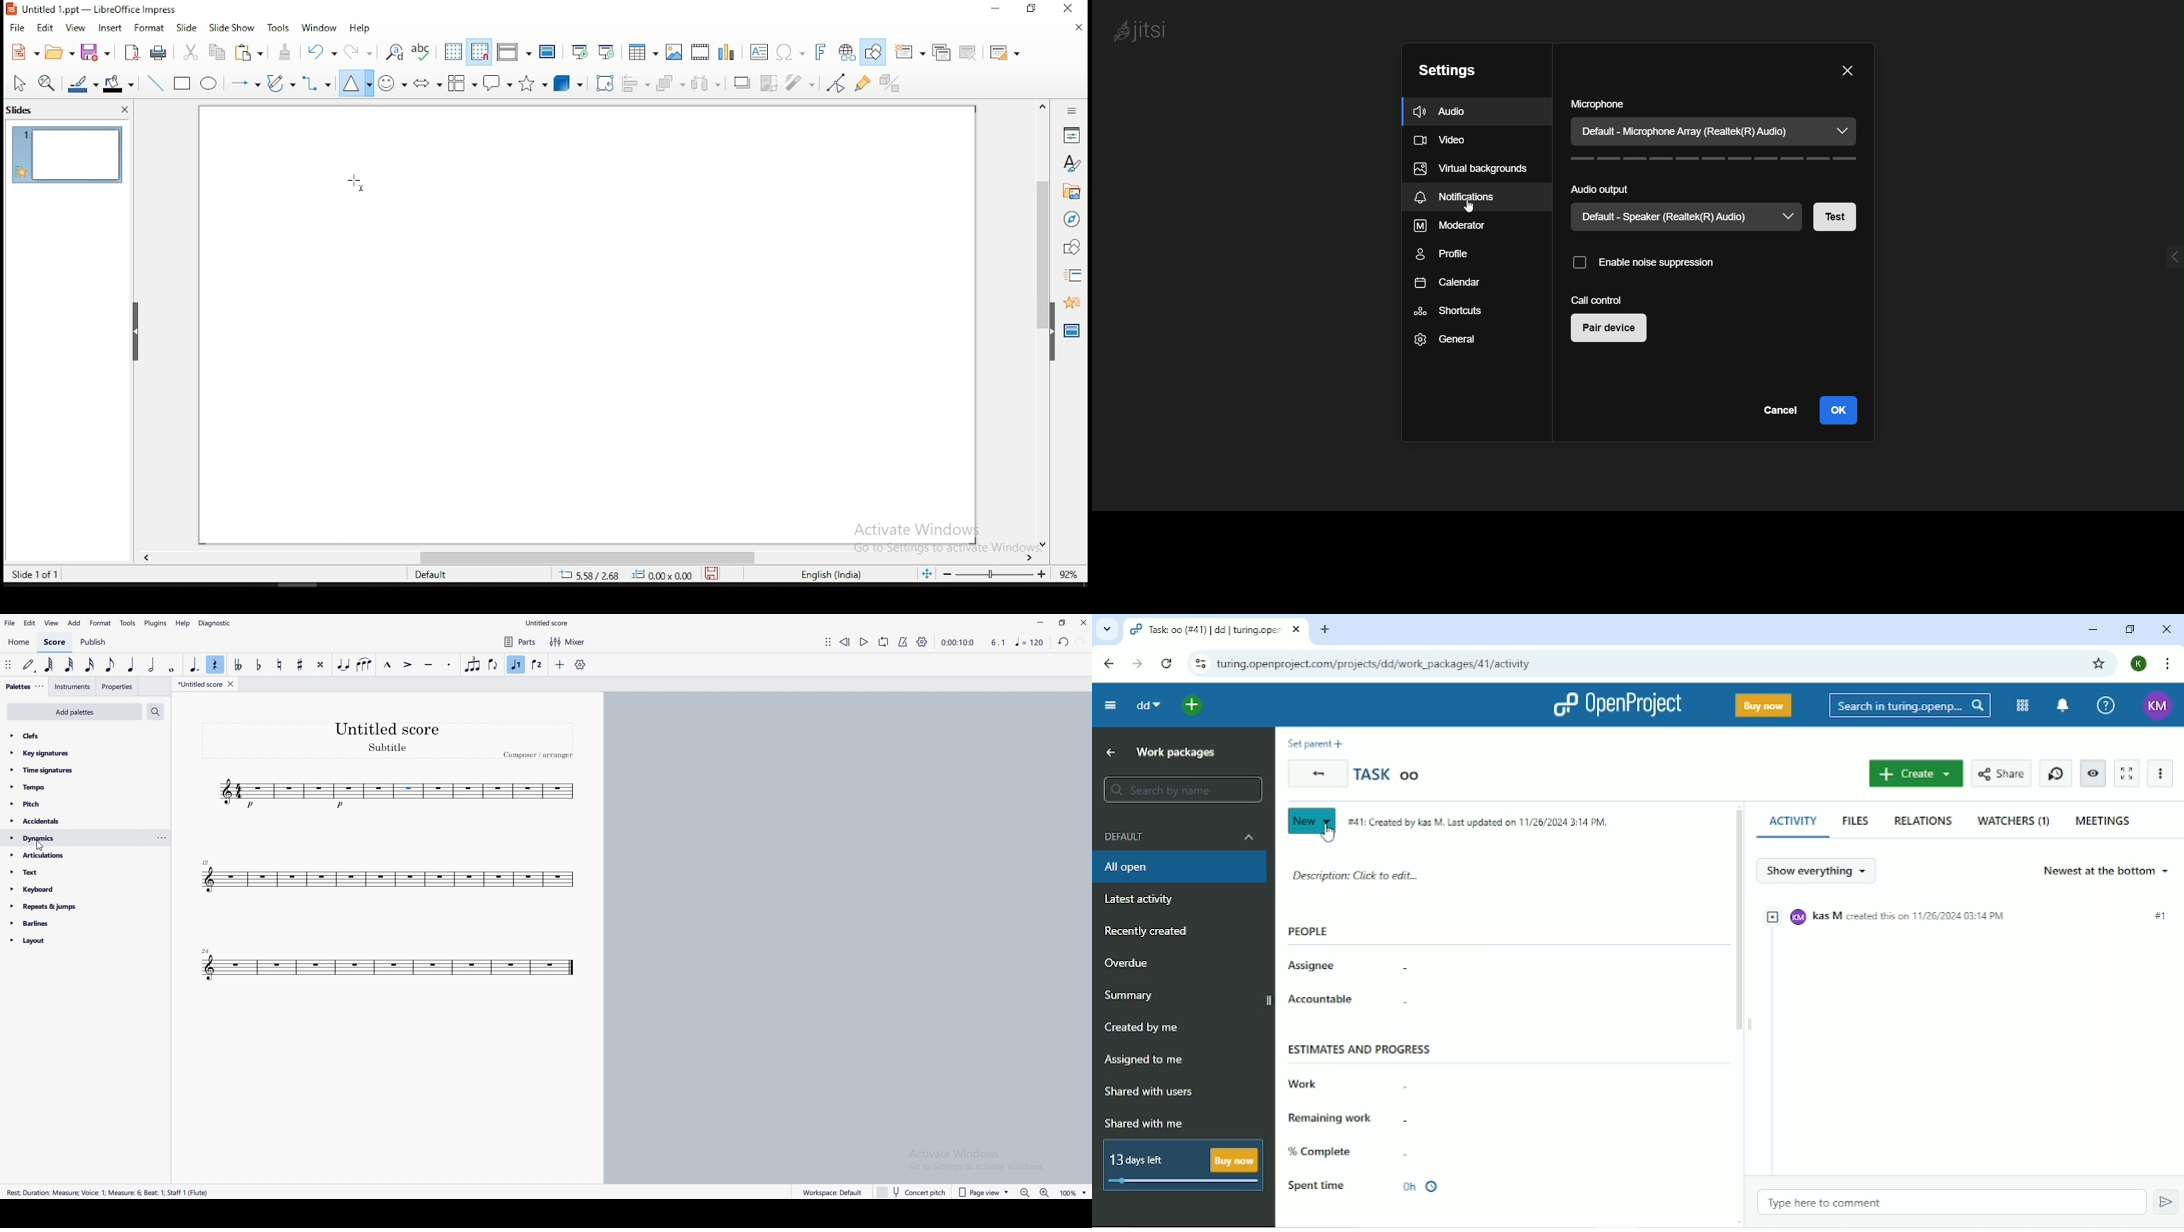  I want to click on eighth note, so click(111, 665).